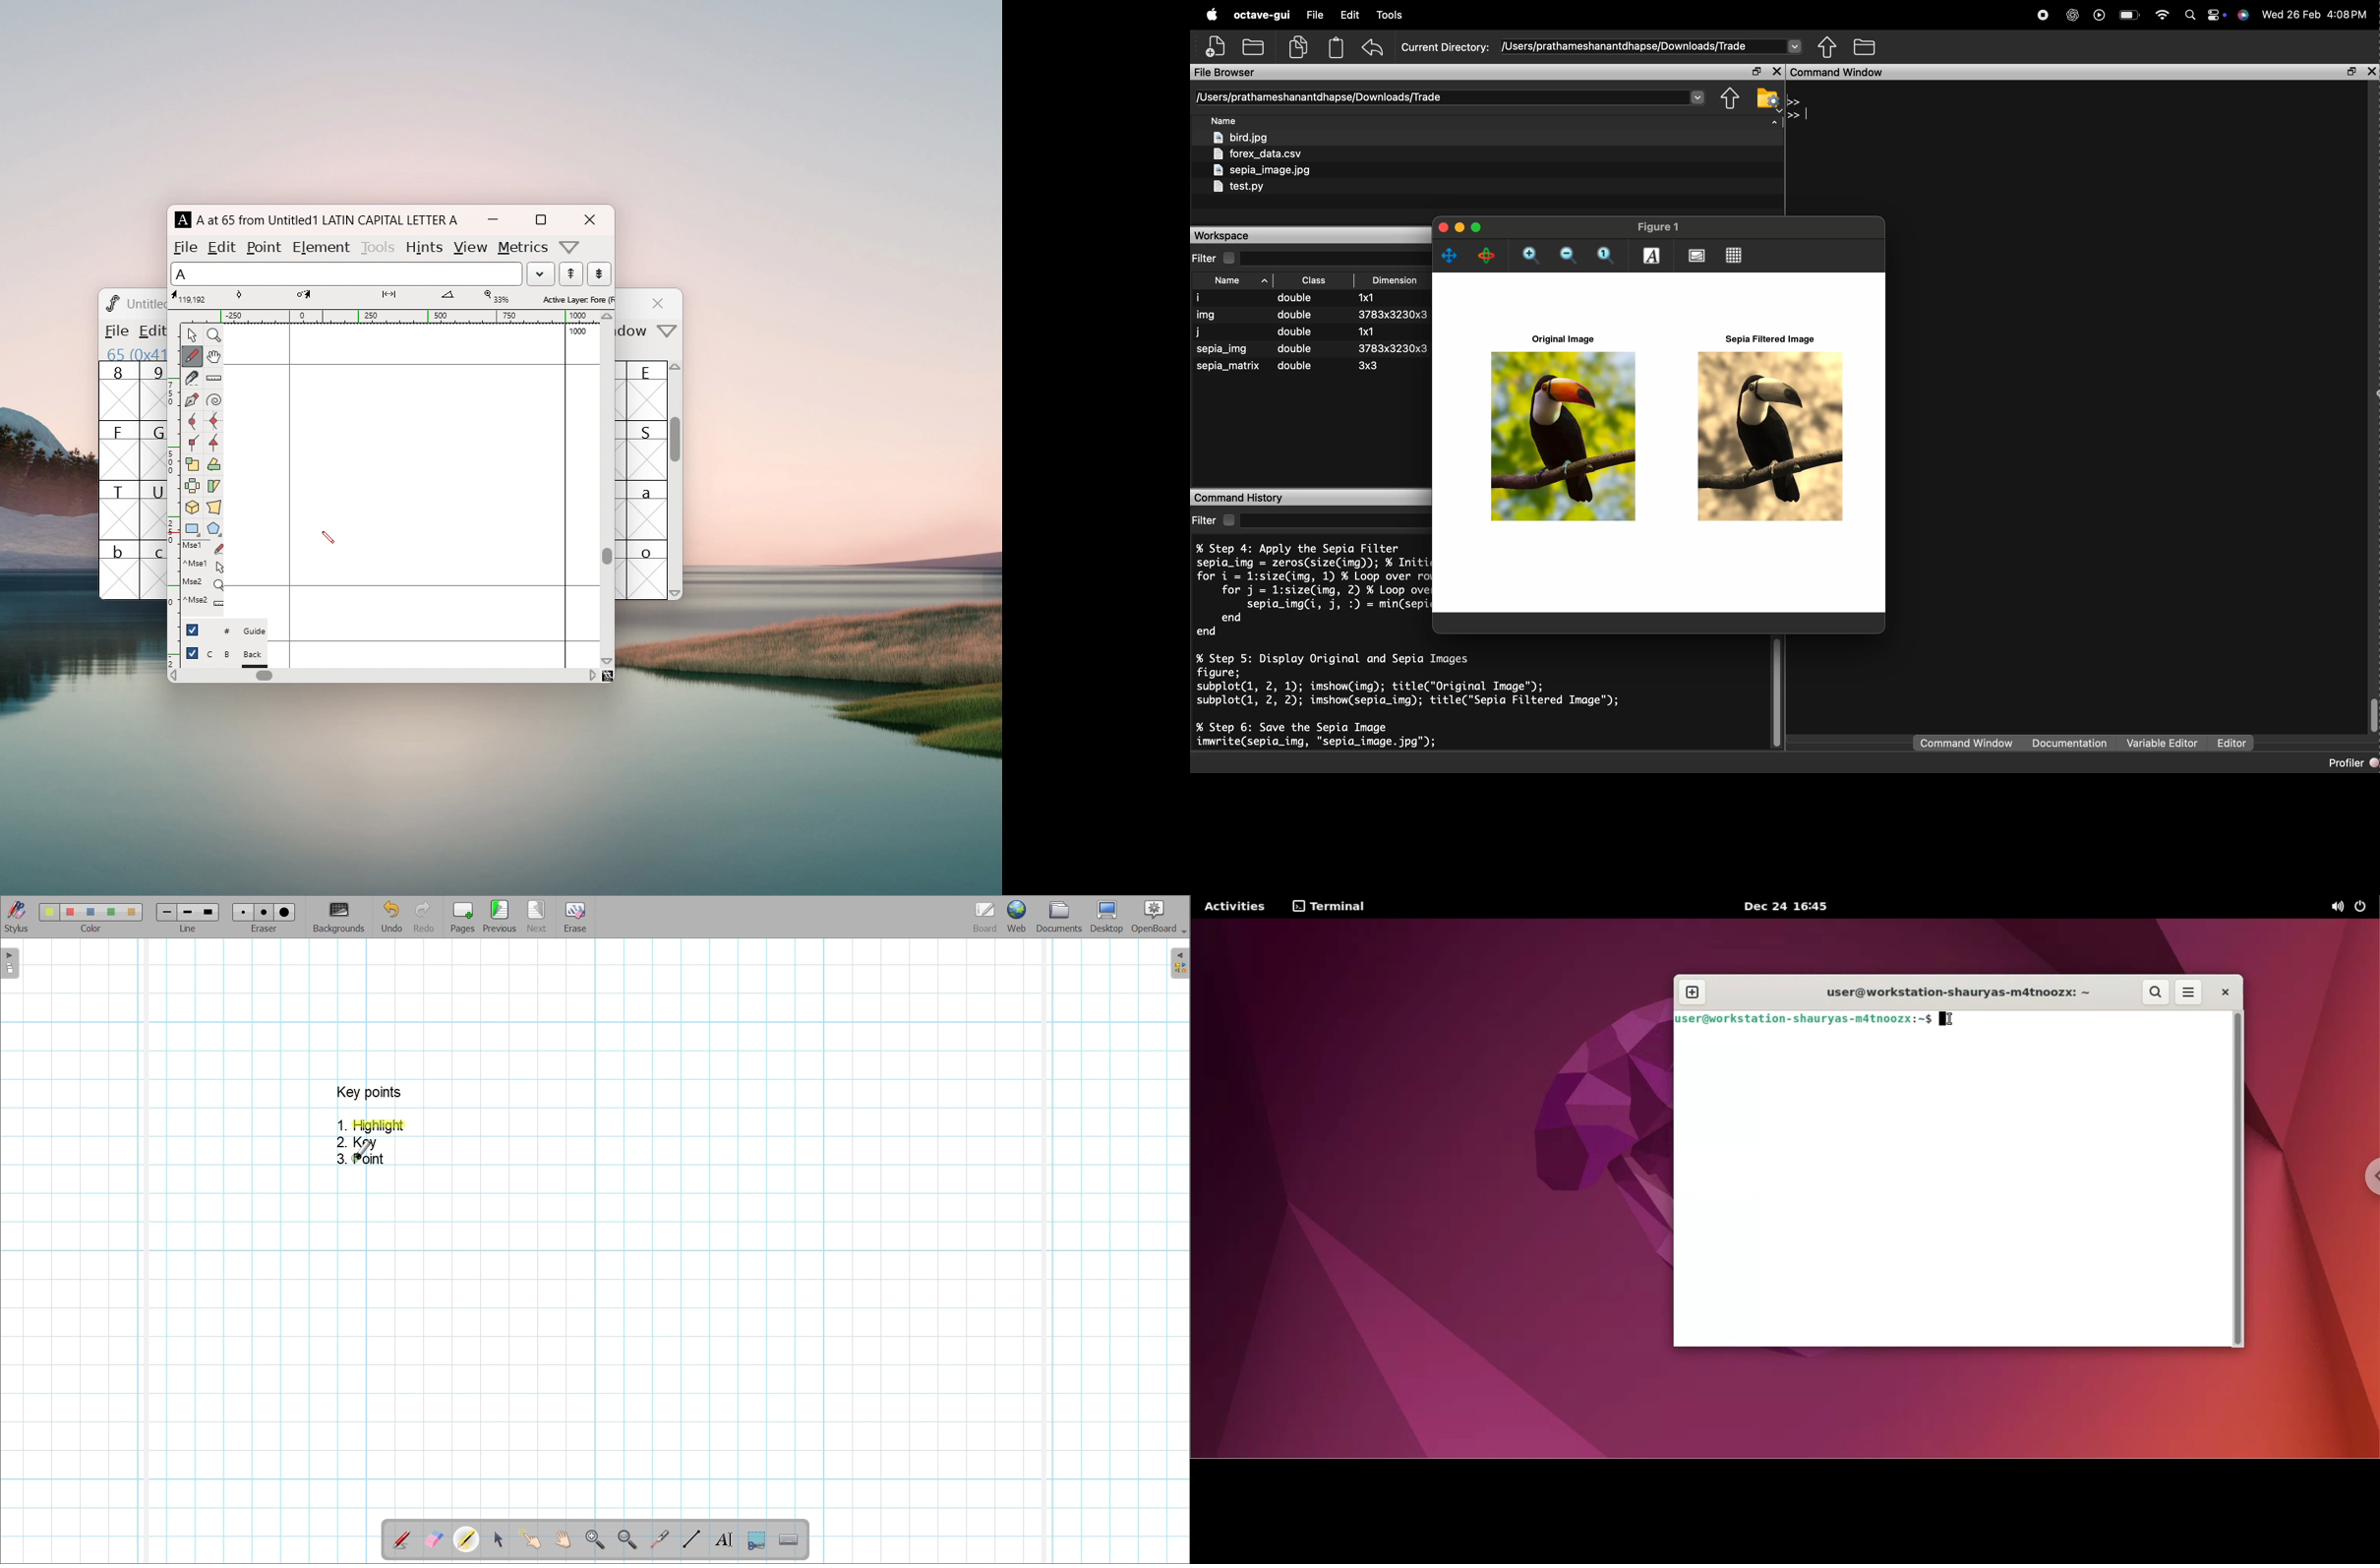 This screenshot has width=2380, height=1568. I want to click on measure distance, angle between points, so click(214, 379).